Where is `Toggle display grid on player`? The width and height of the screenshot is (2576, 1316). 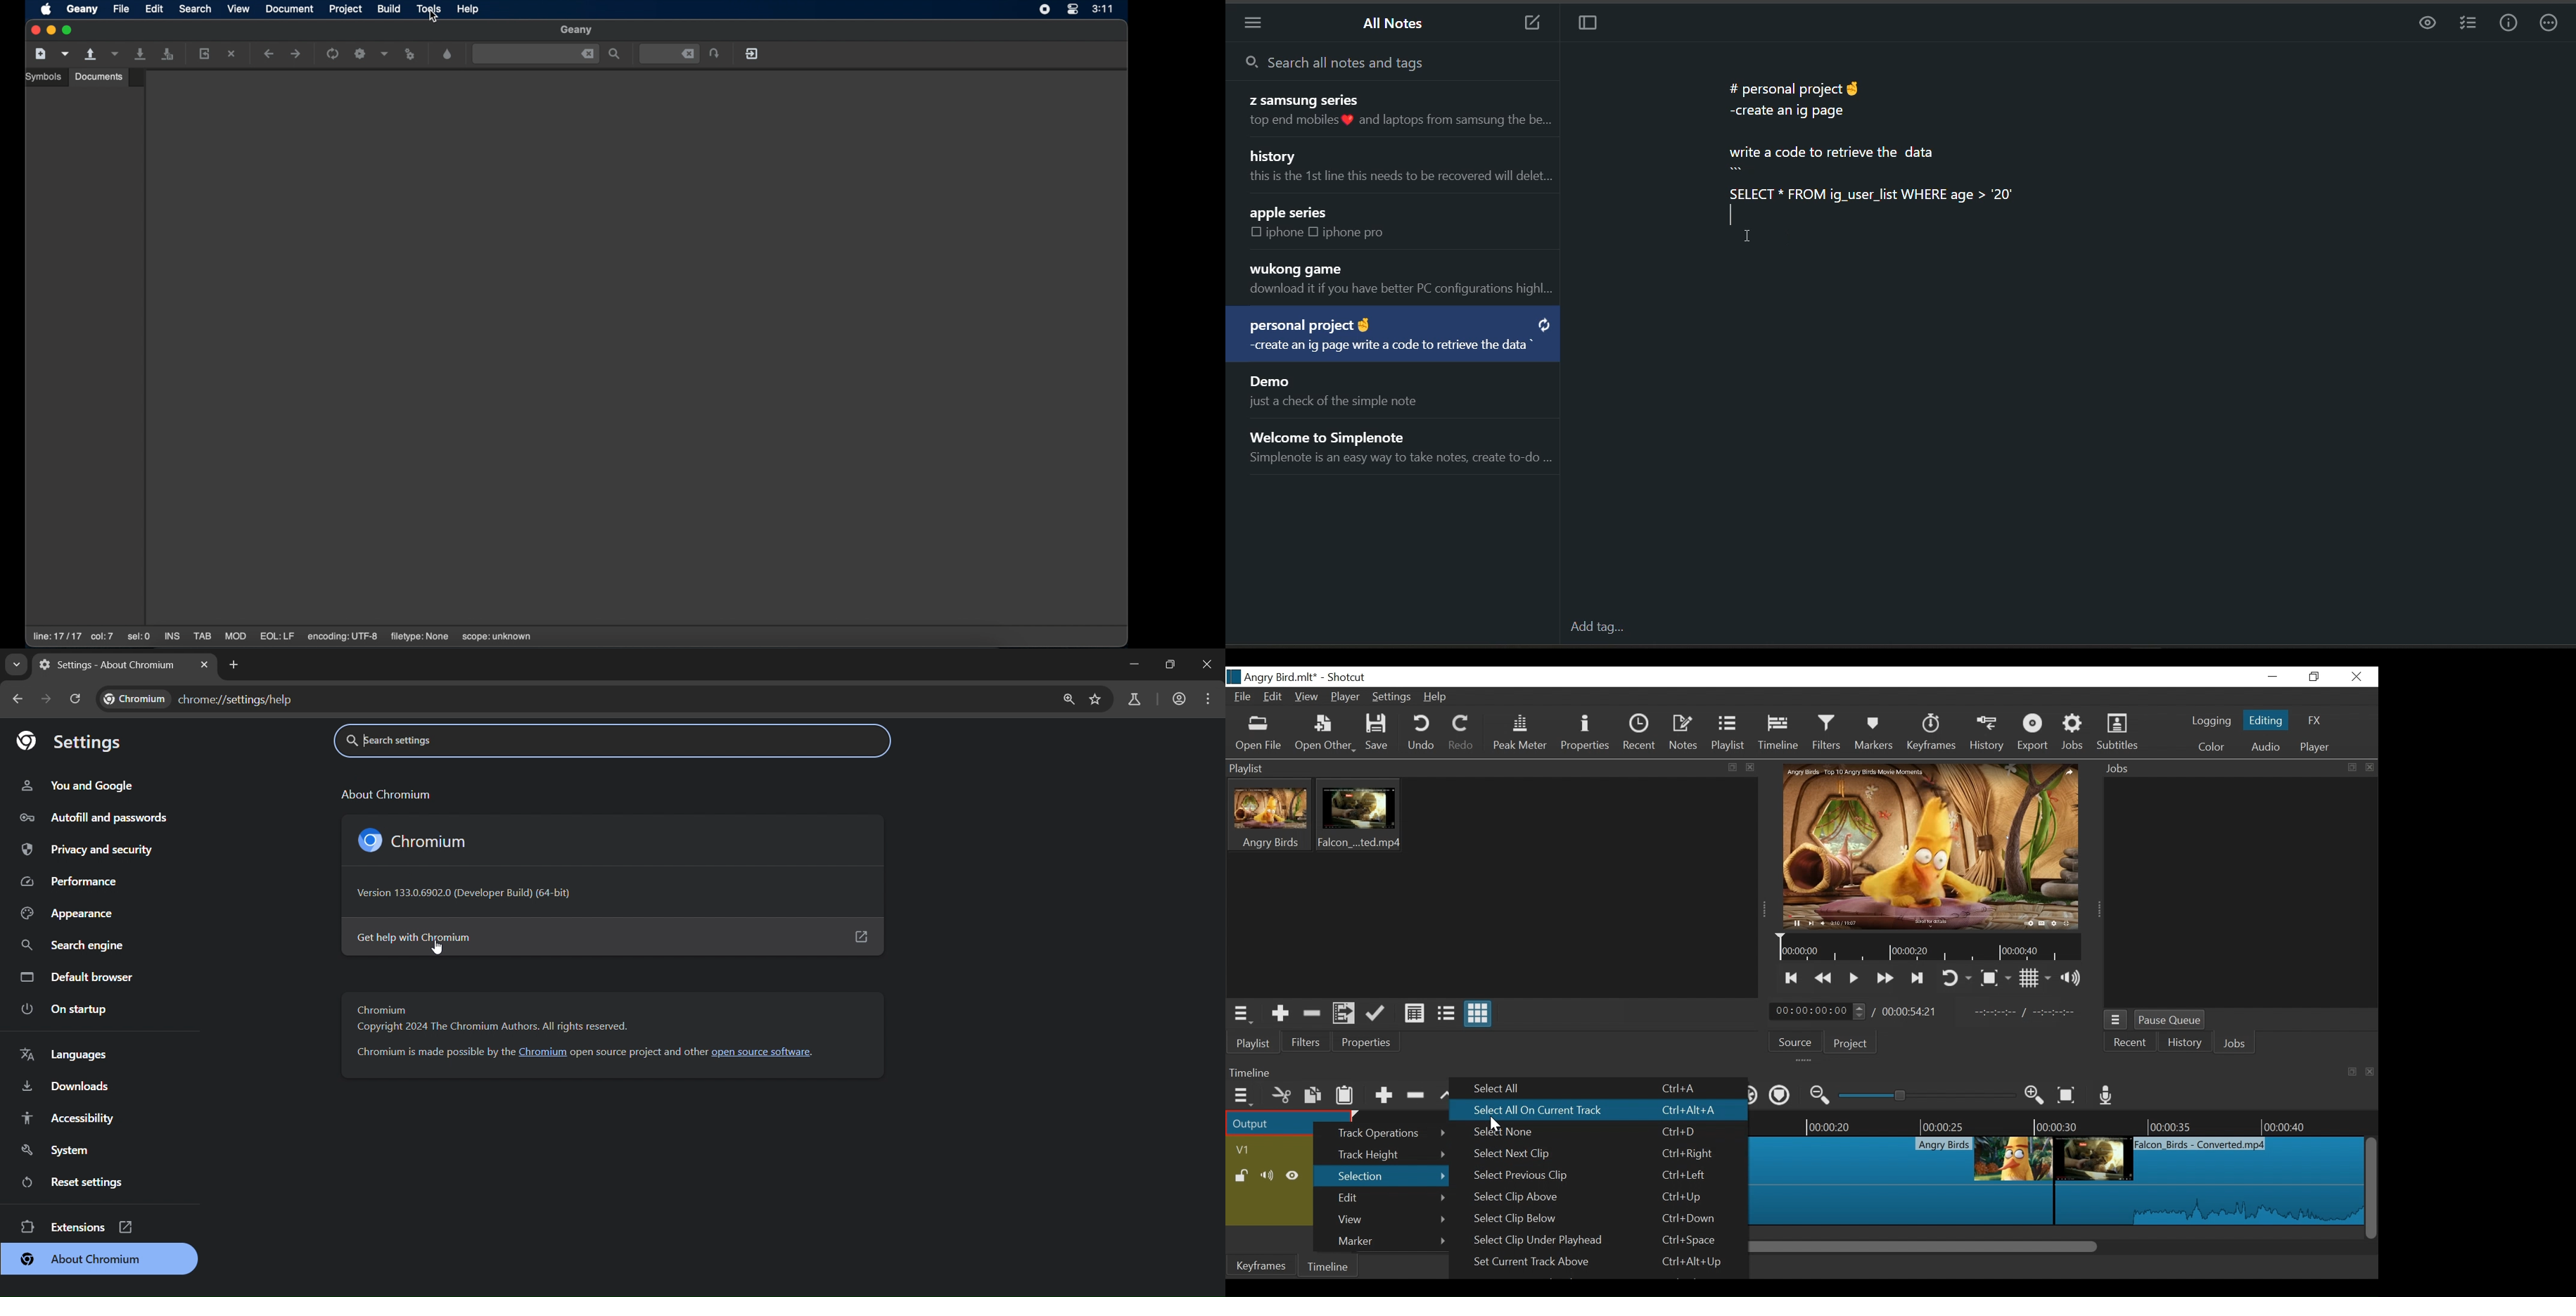 Toggle display grid on player is located at coordinates (2037, 979).